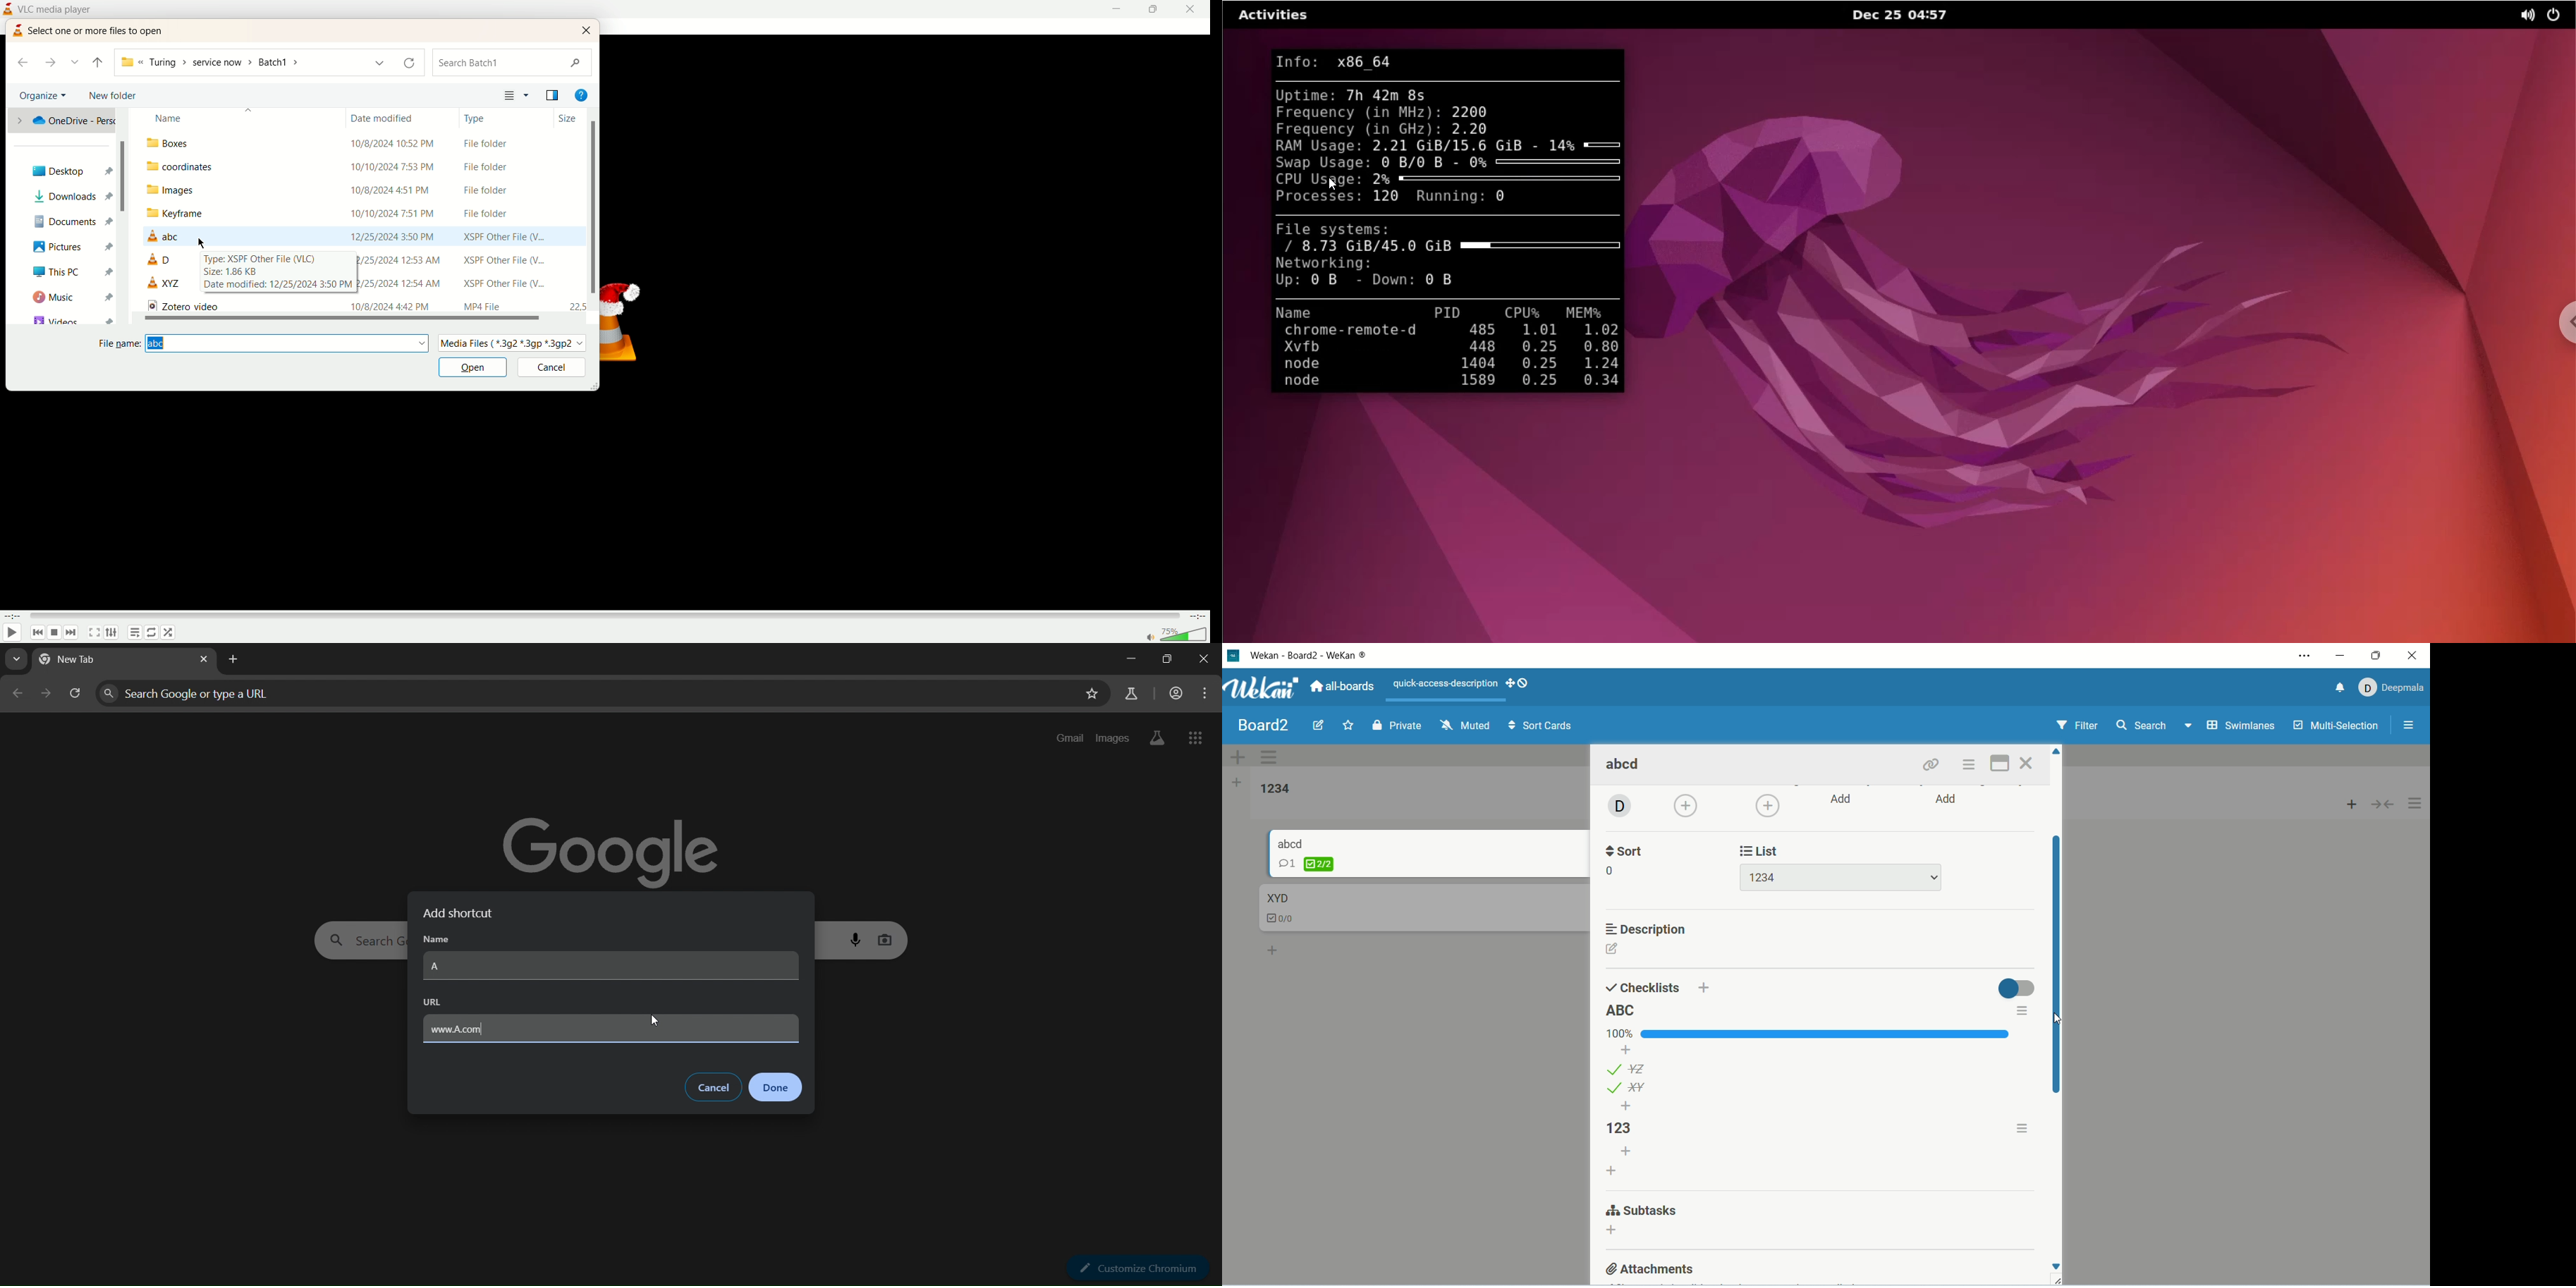 The width and height of the screenshot is (2576, 1288). What do you see at coordinates (38, 632) in the screenshot?
I see `previous` at bounding box center [38, 632].